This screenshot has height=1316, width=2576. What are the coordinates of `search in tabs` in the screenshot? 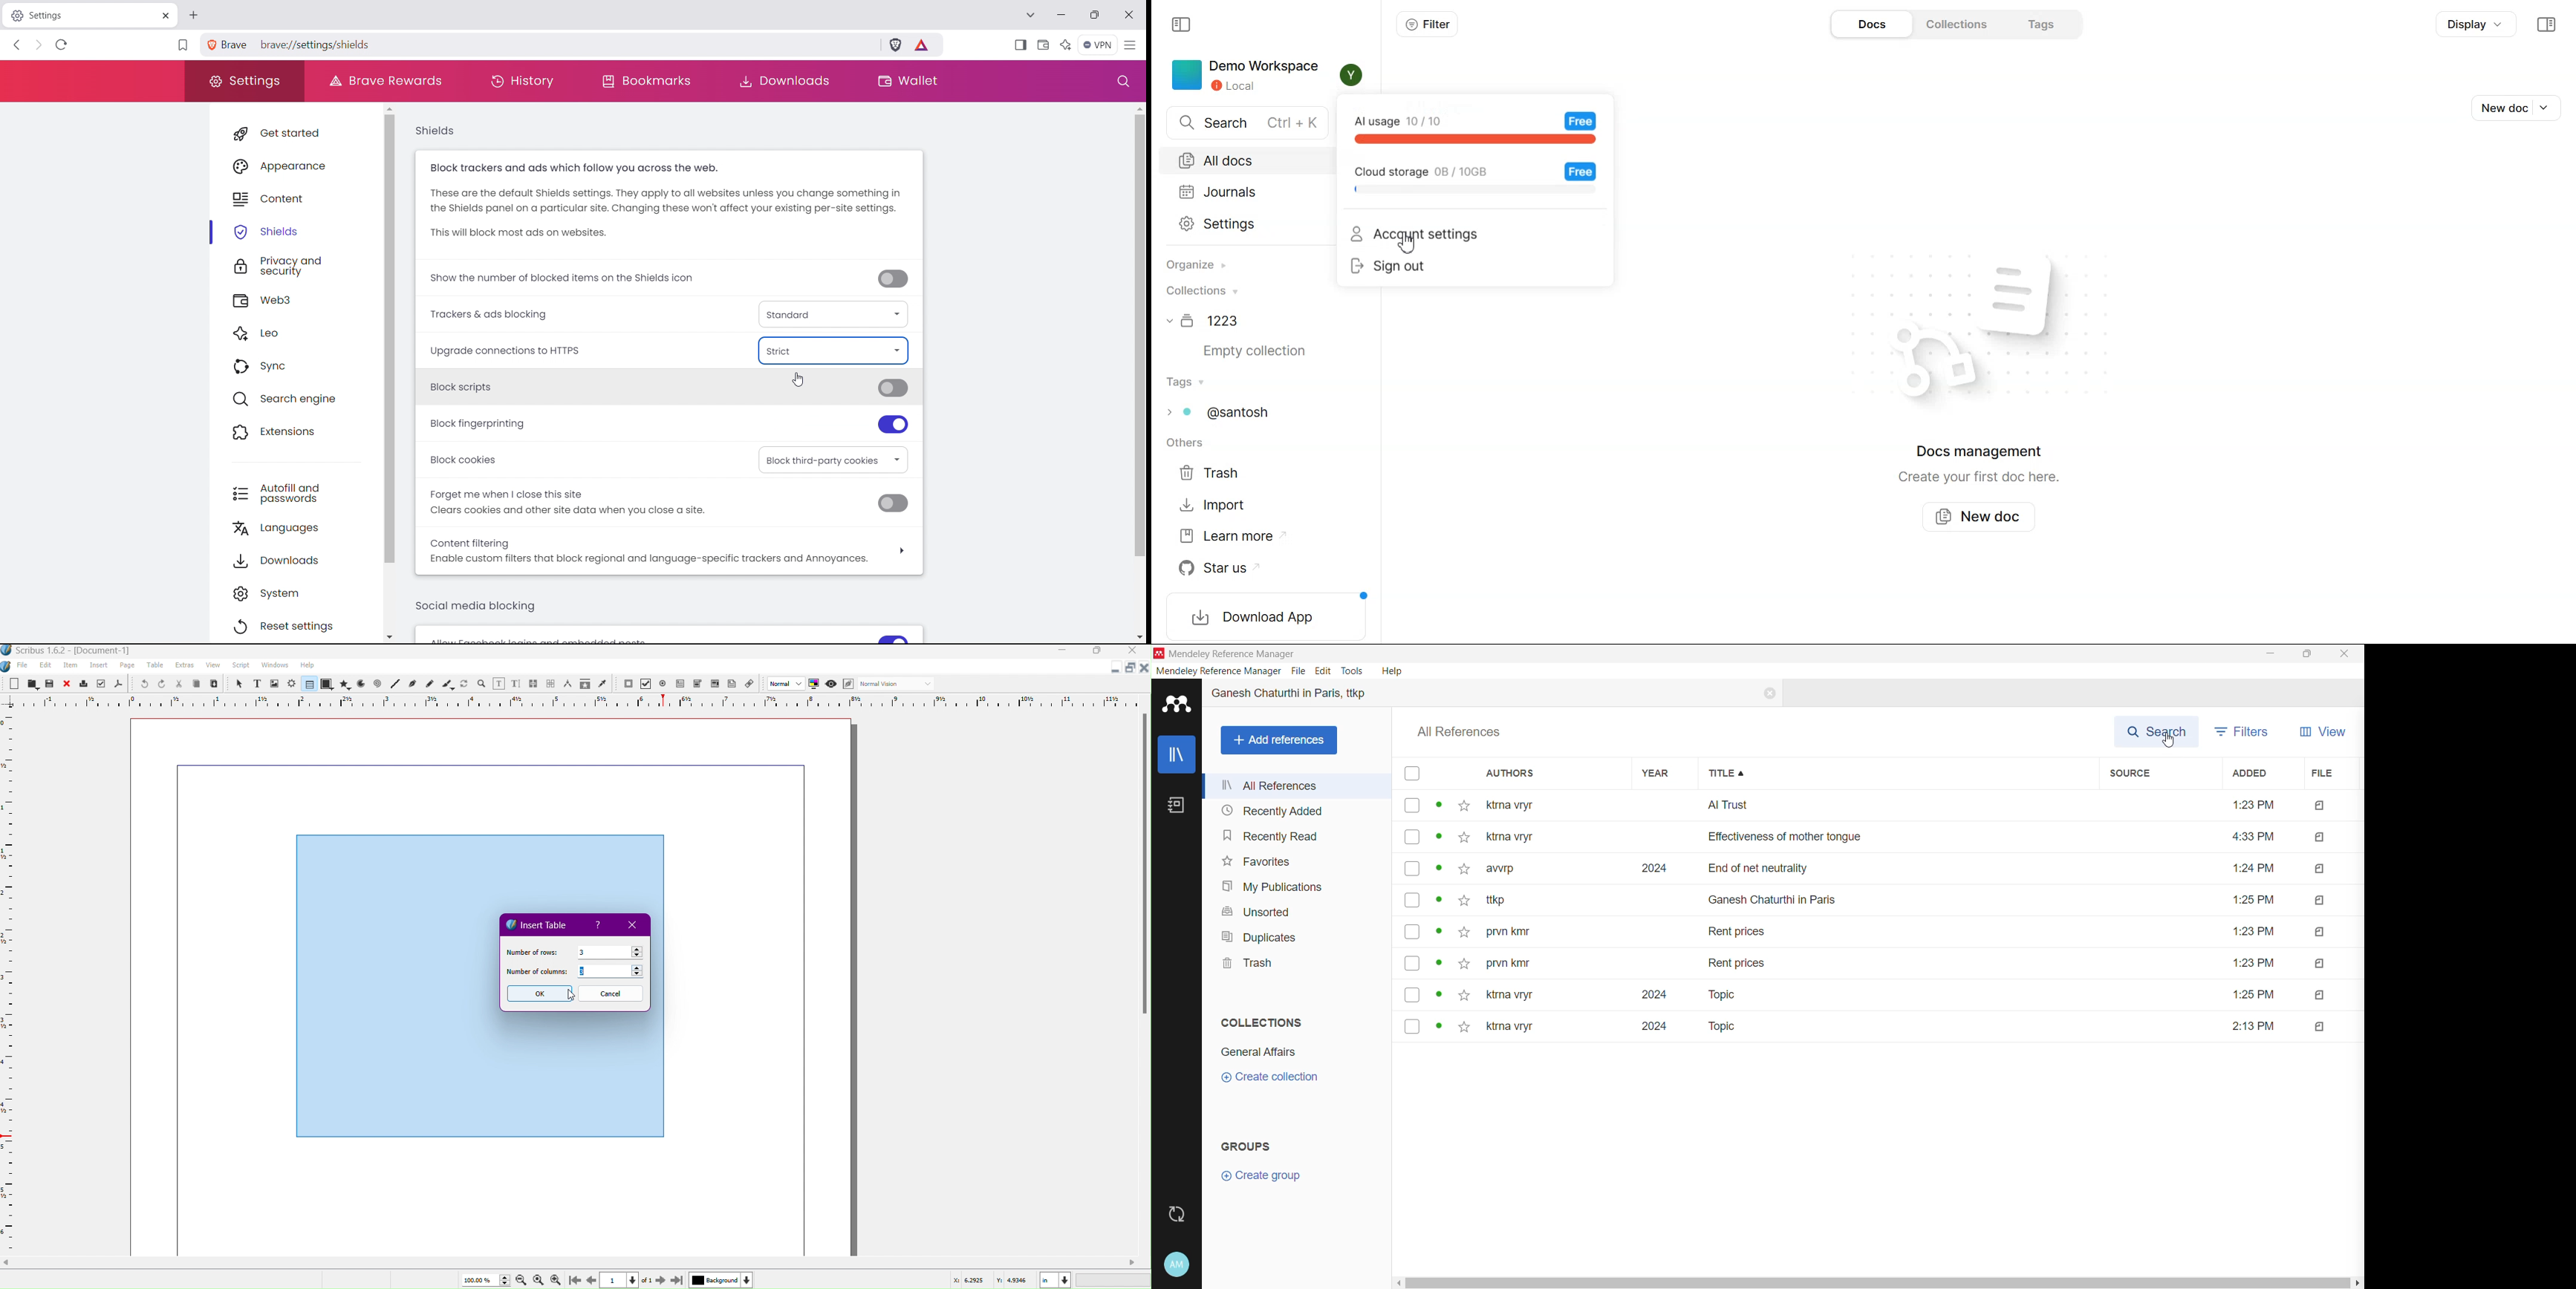 It's located at (1030, 14).